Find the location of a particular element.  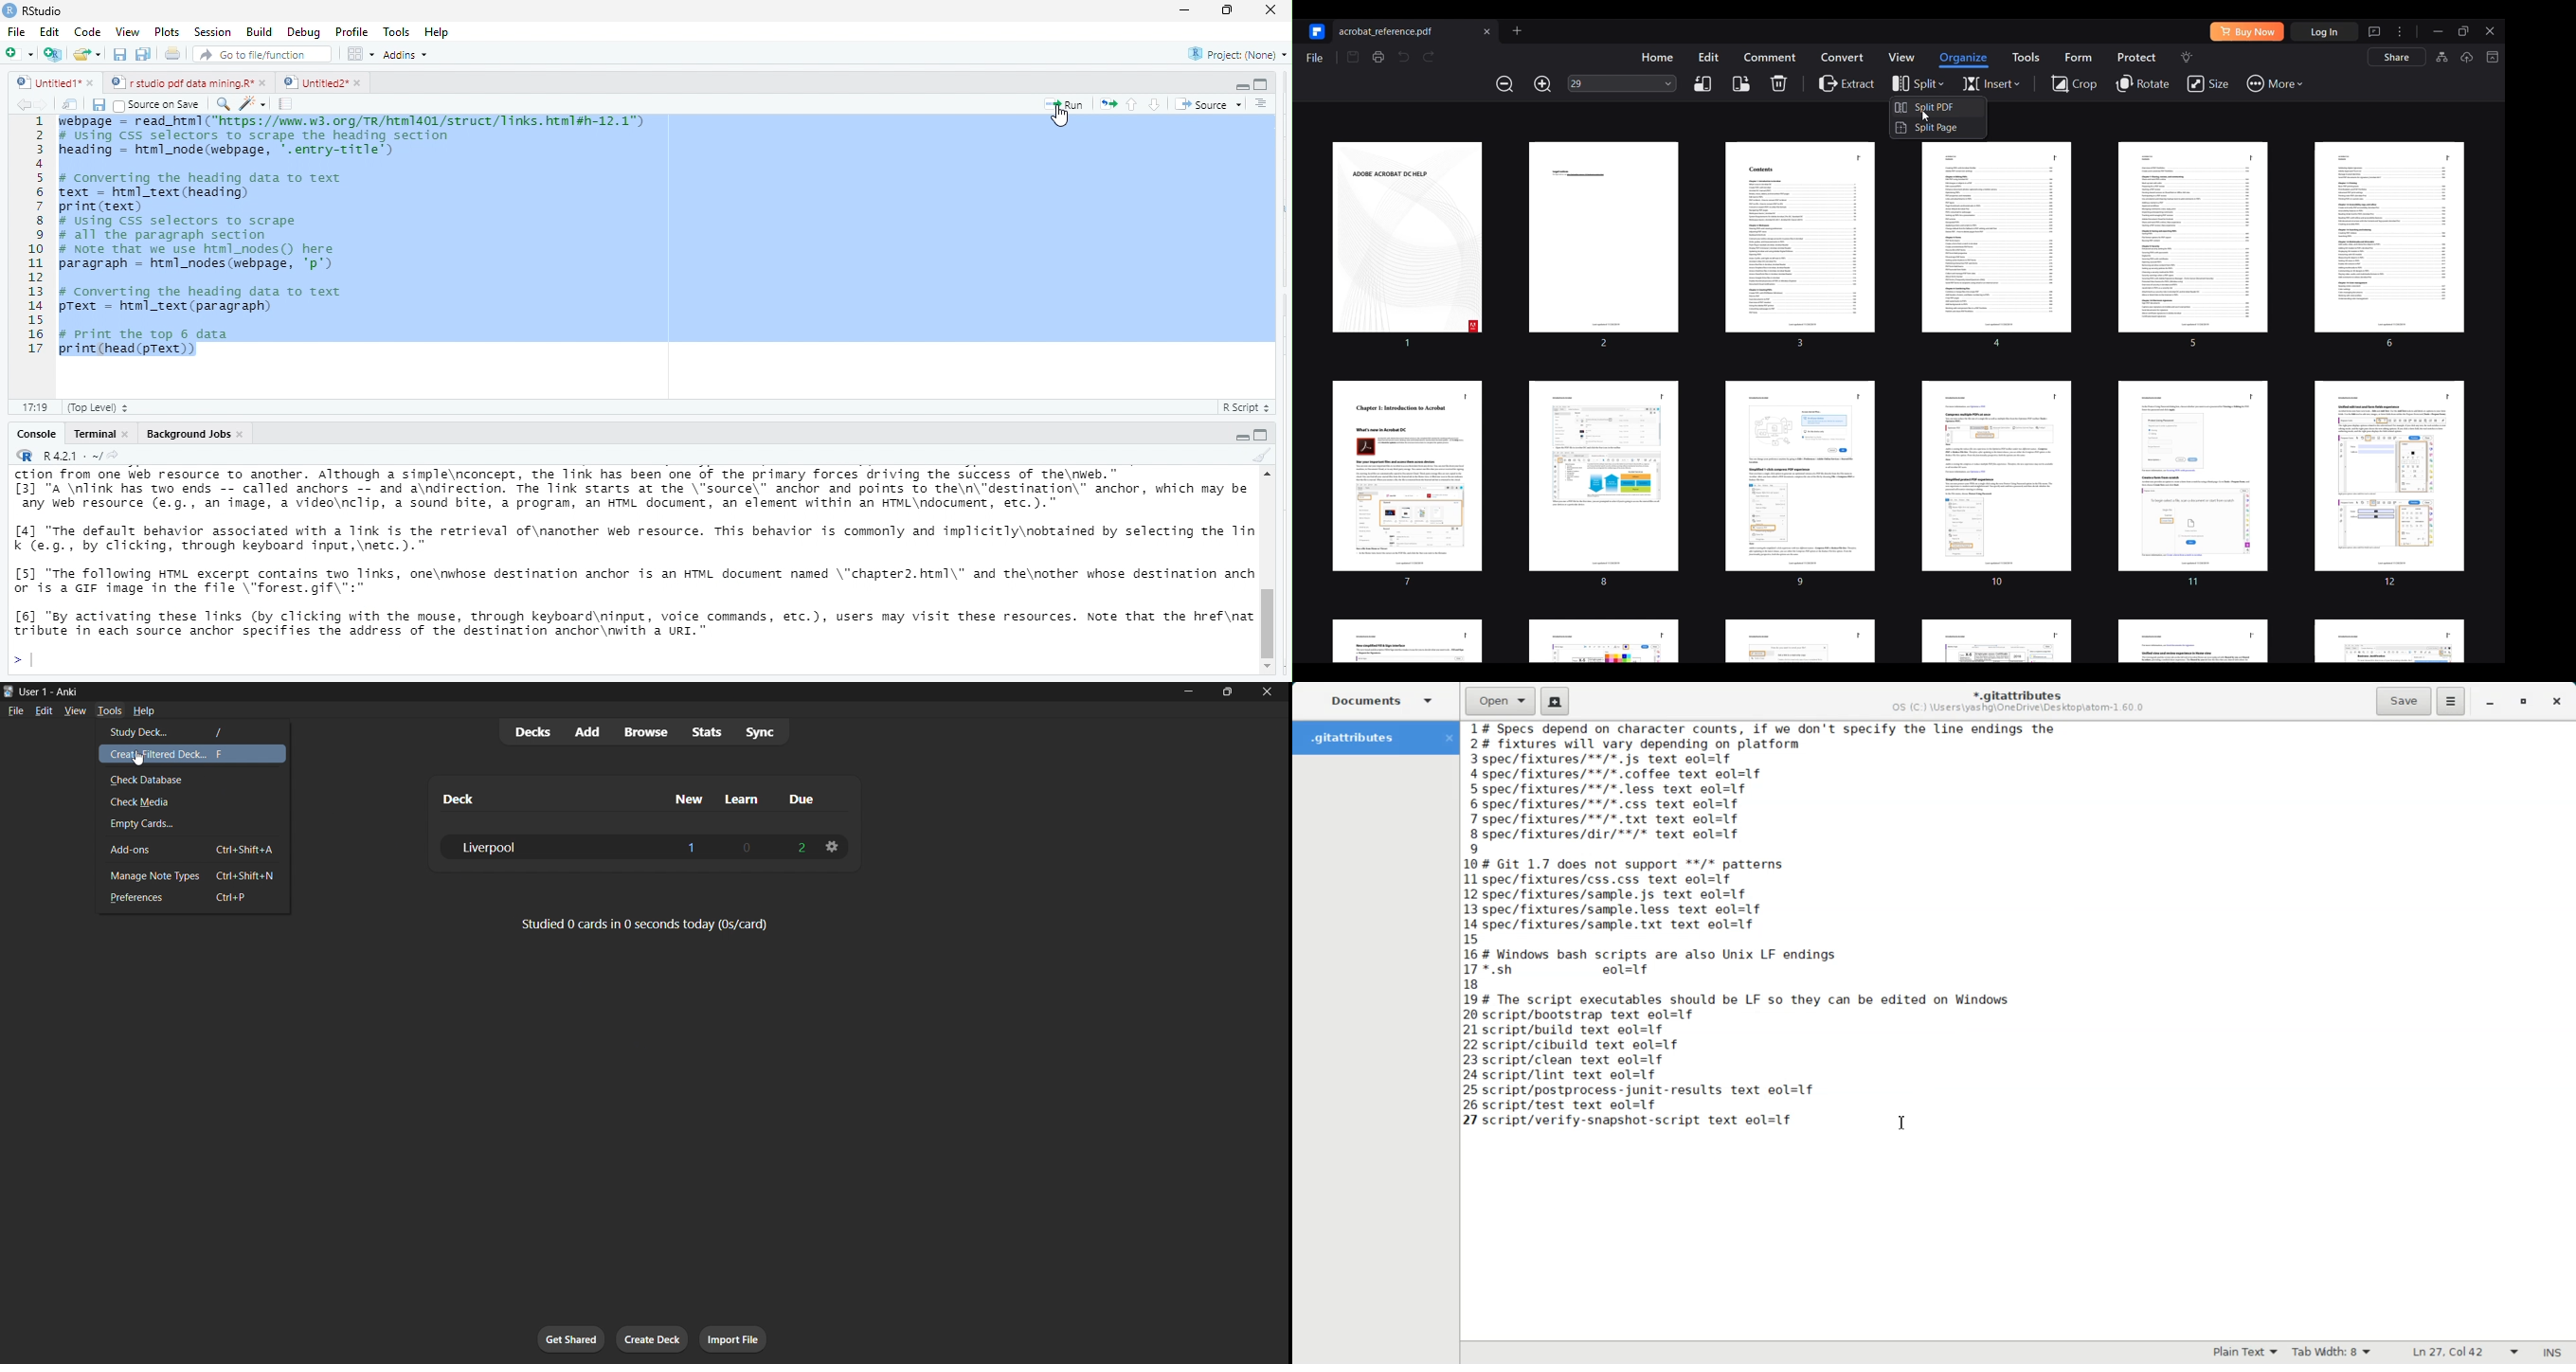

hide r script is located at coordinates (1240, 84).